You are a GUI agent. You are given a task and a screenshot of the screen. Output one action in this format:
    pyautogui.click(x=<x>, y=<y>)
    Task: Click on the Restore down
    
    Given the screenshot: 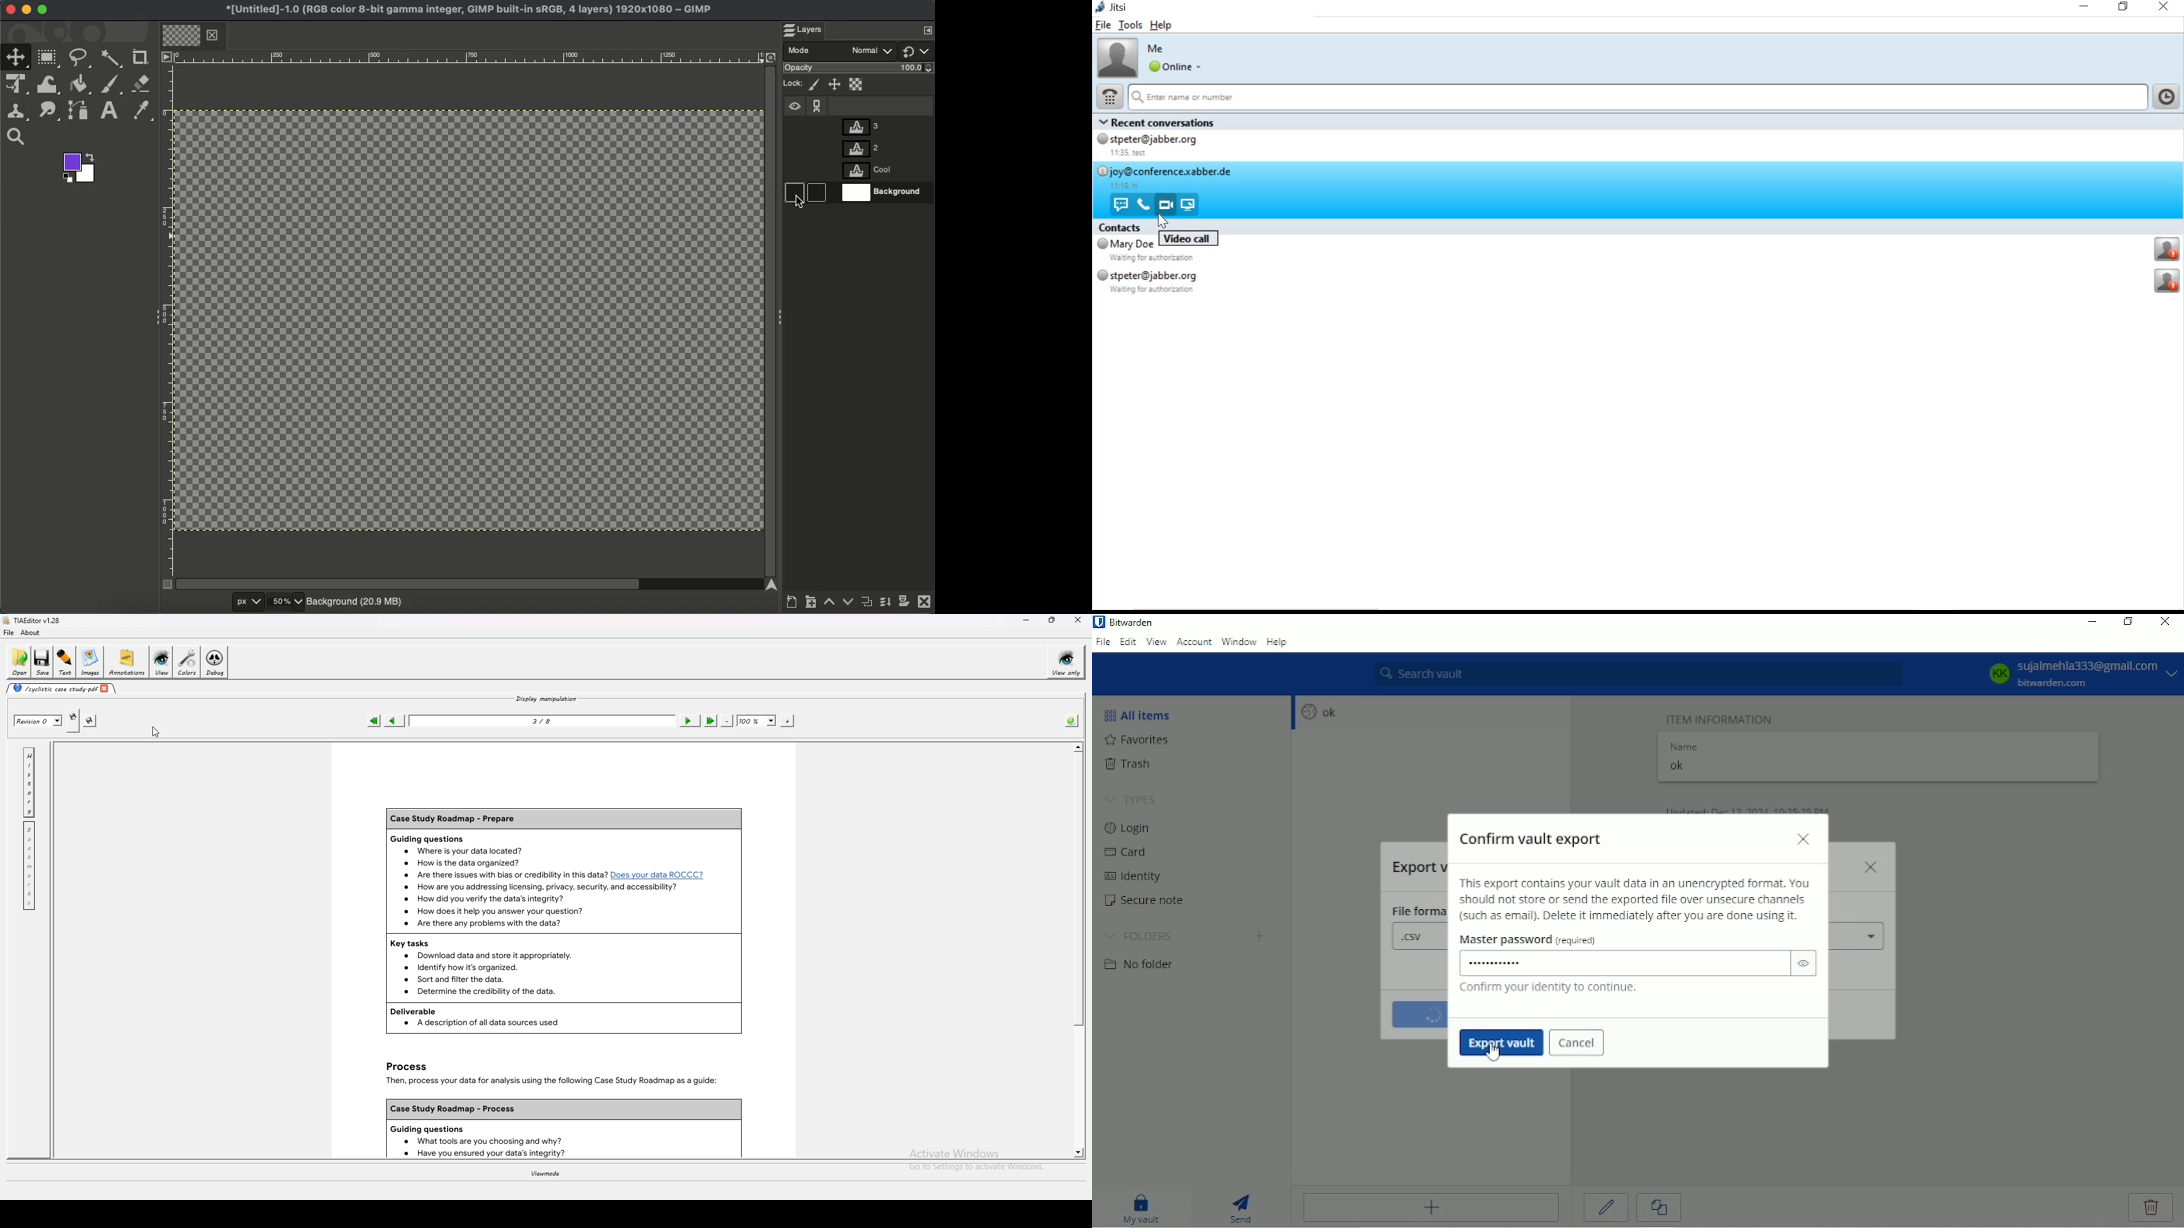 What is the action you would take?
    pyautogui.click(x=2128, y=621)
    